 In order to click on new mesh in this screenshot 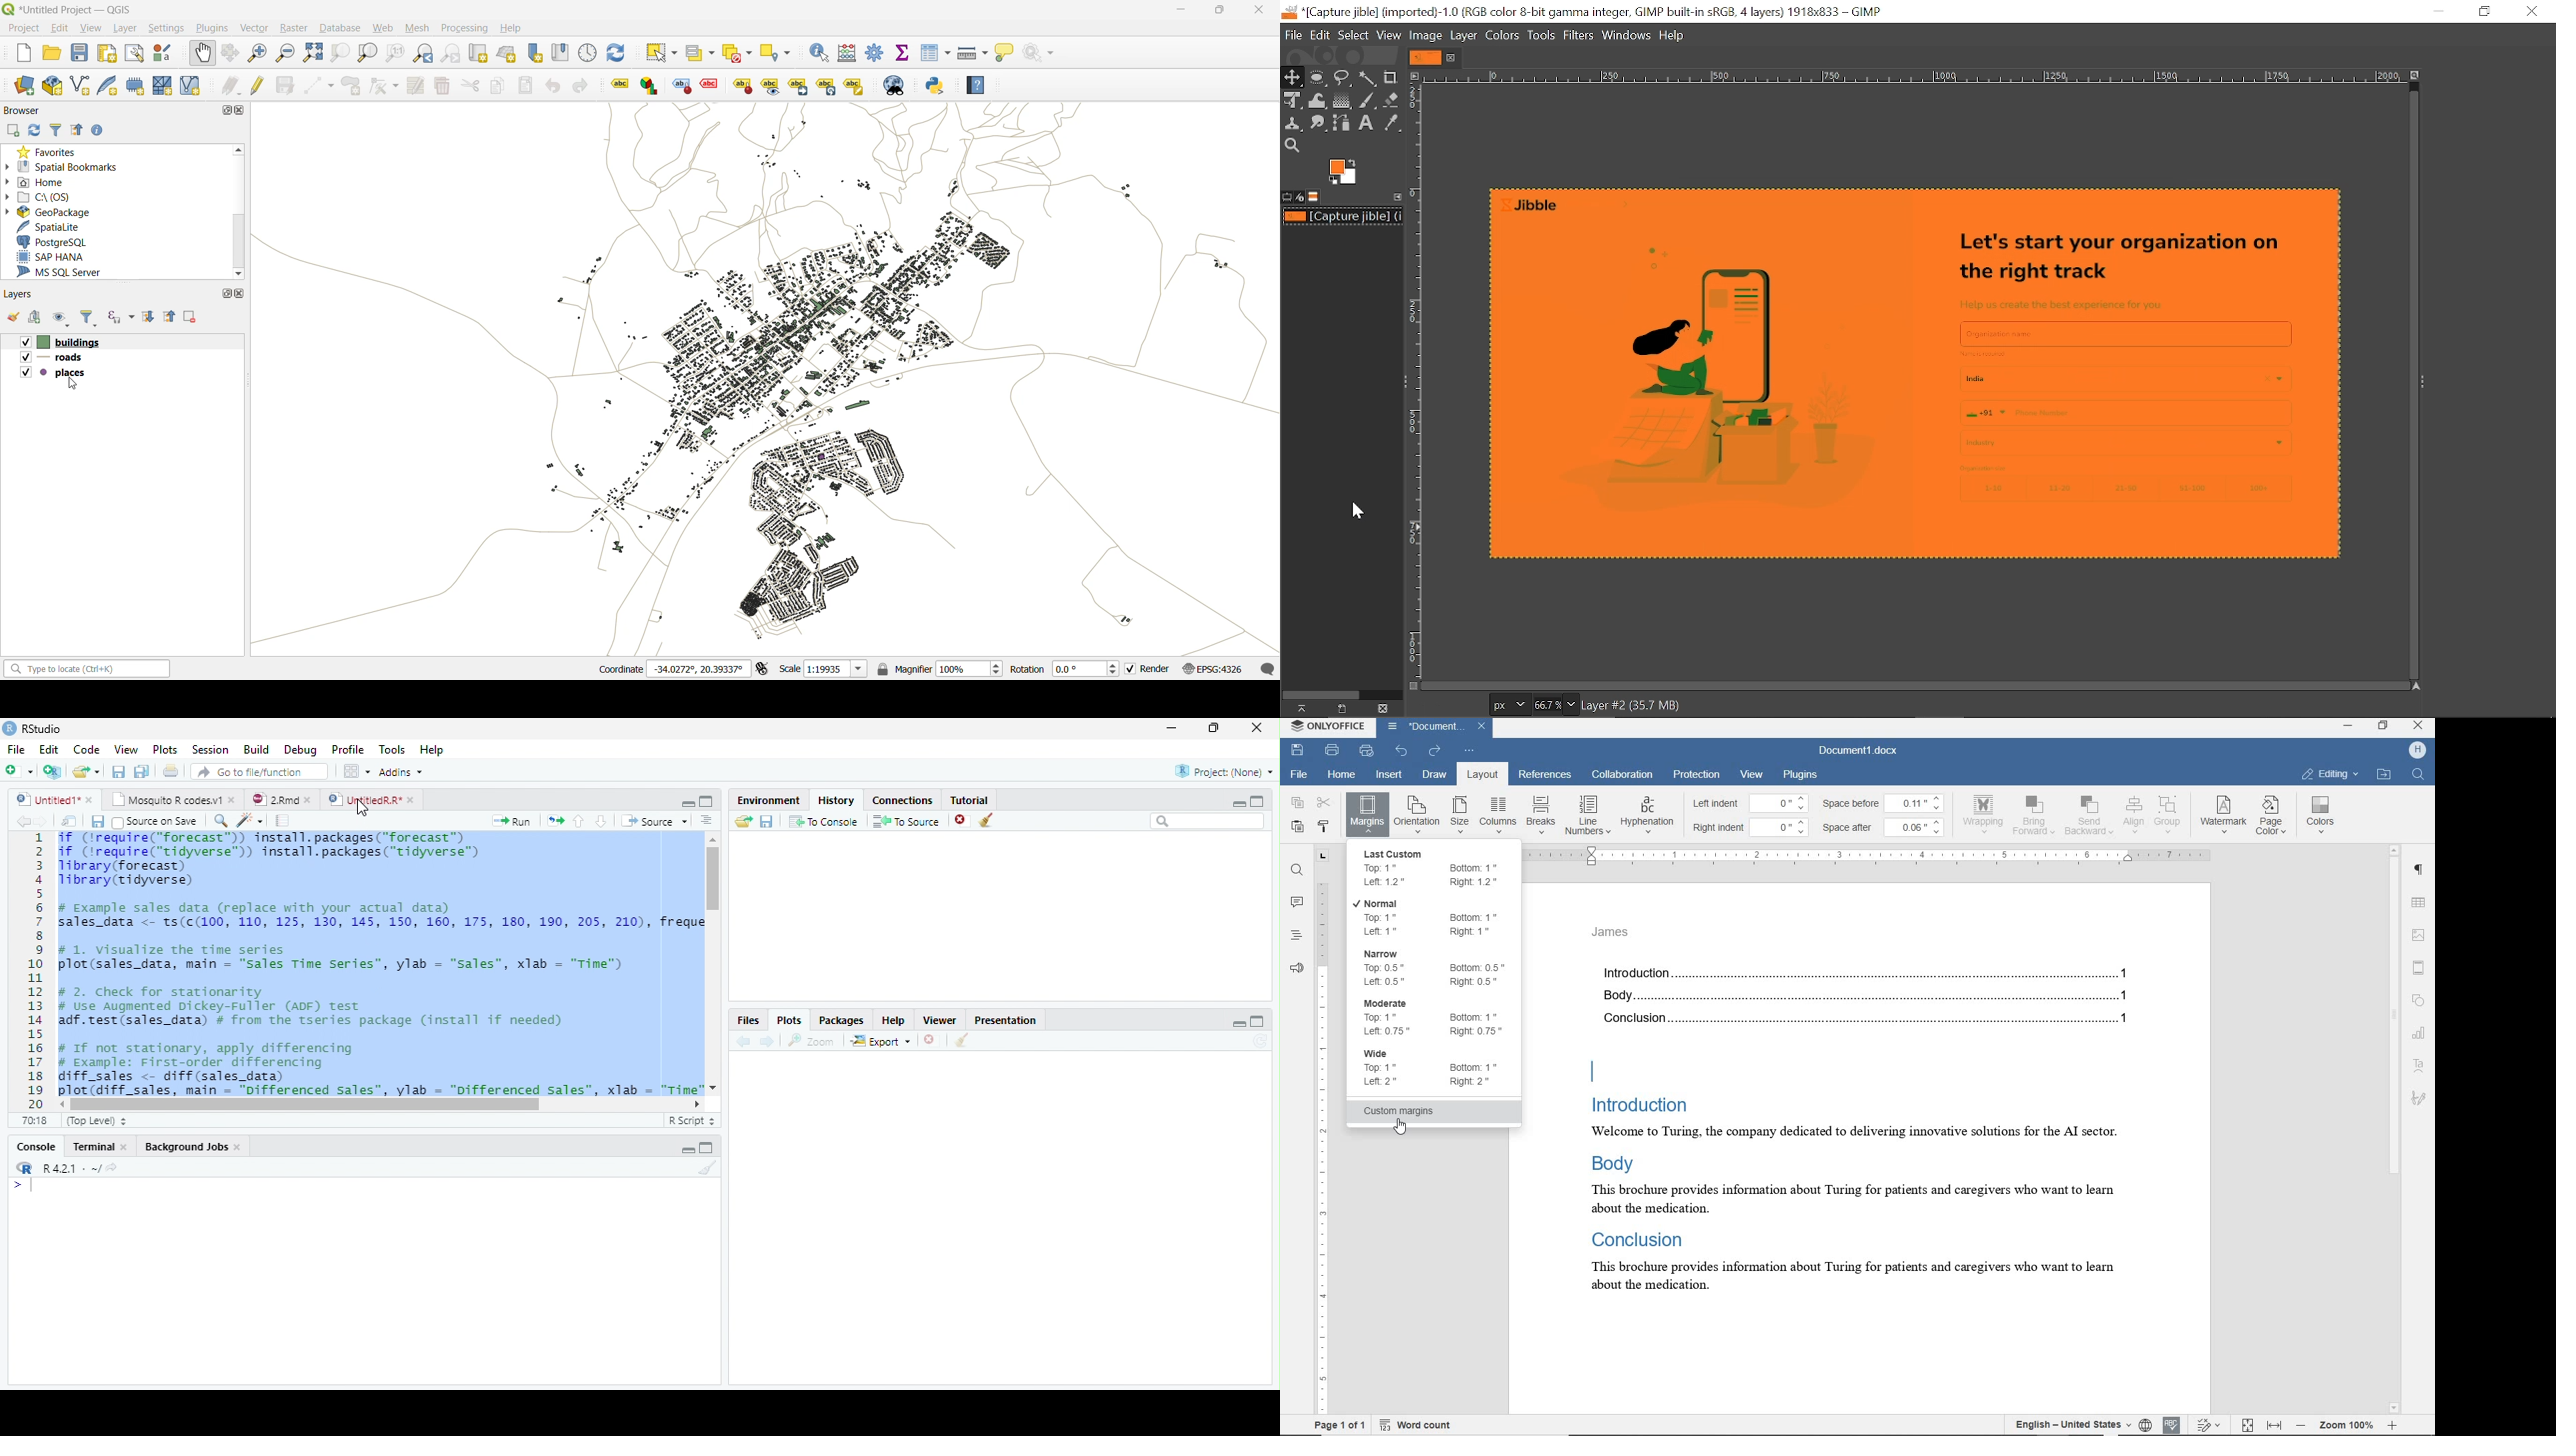, I will do `click(165, 86)`.